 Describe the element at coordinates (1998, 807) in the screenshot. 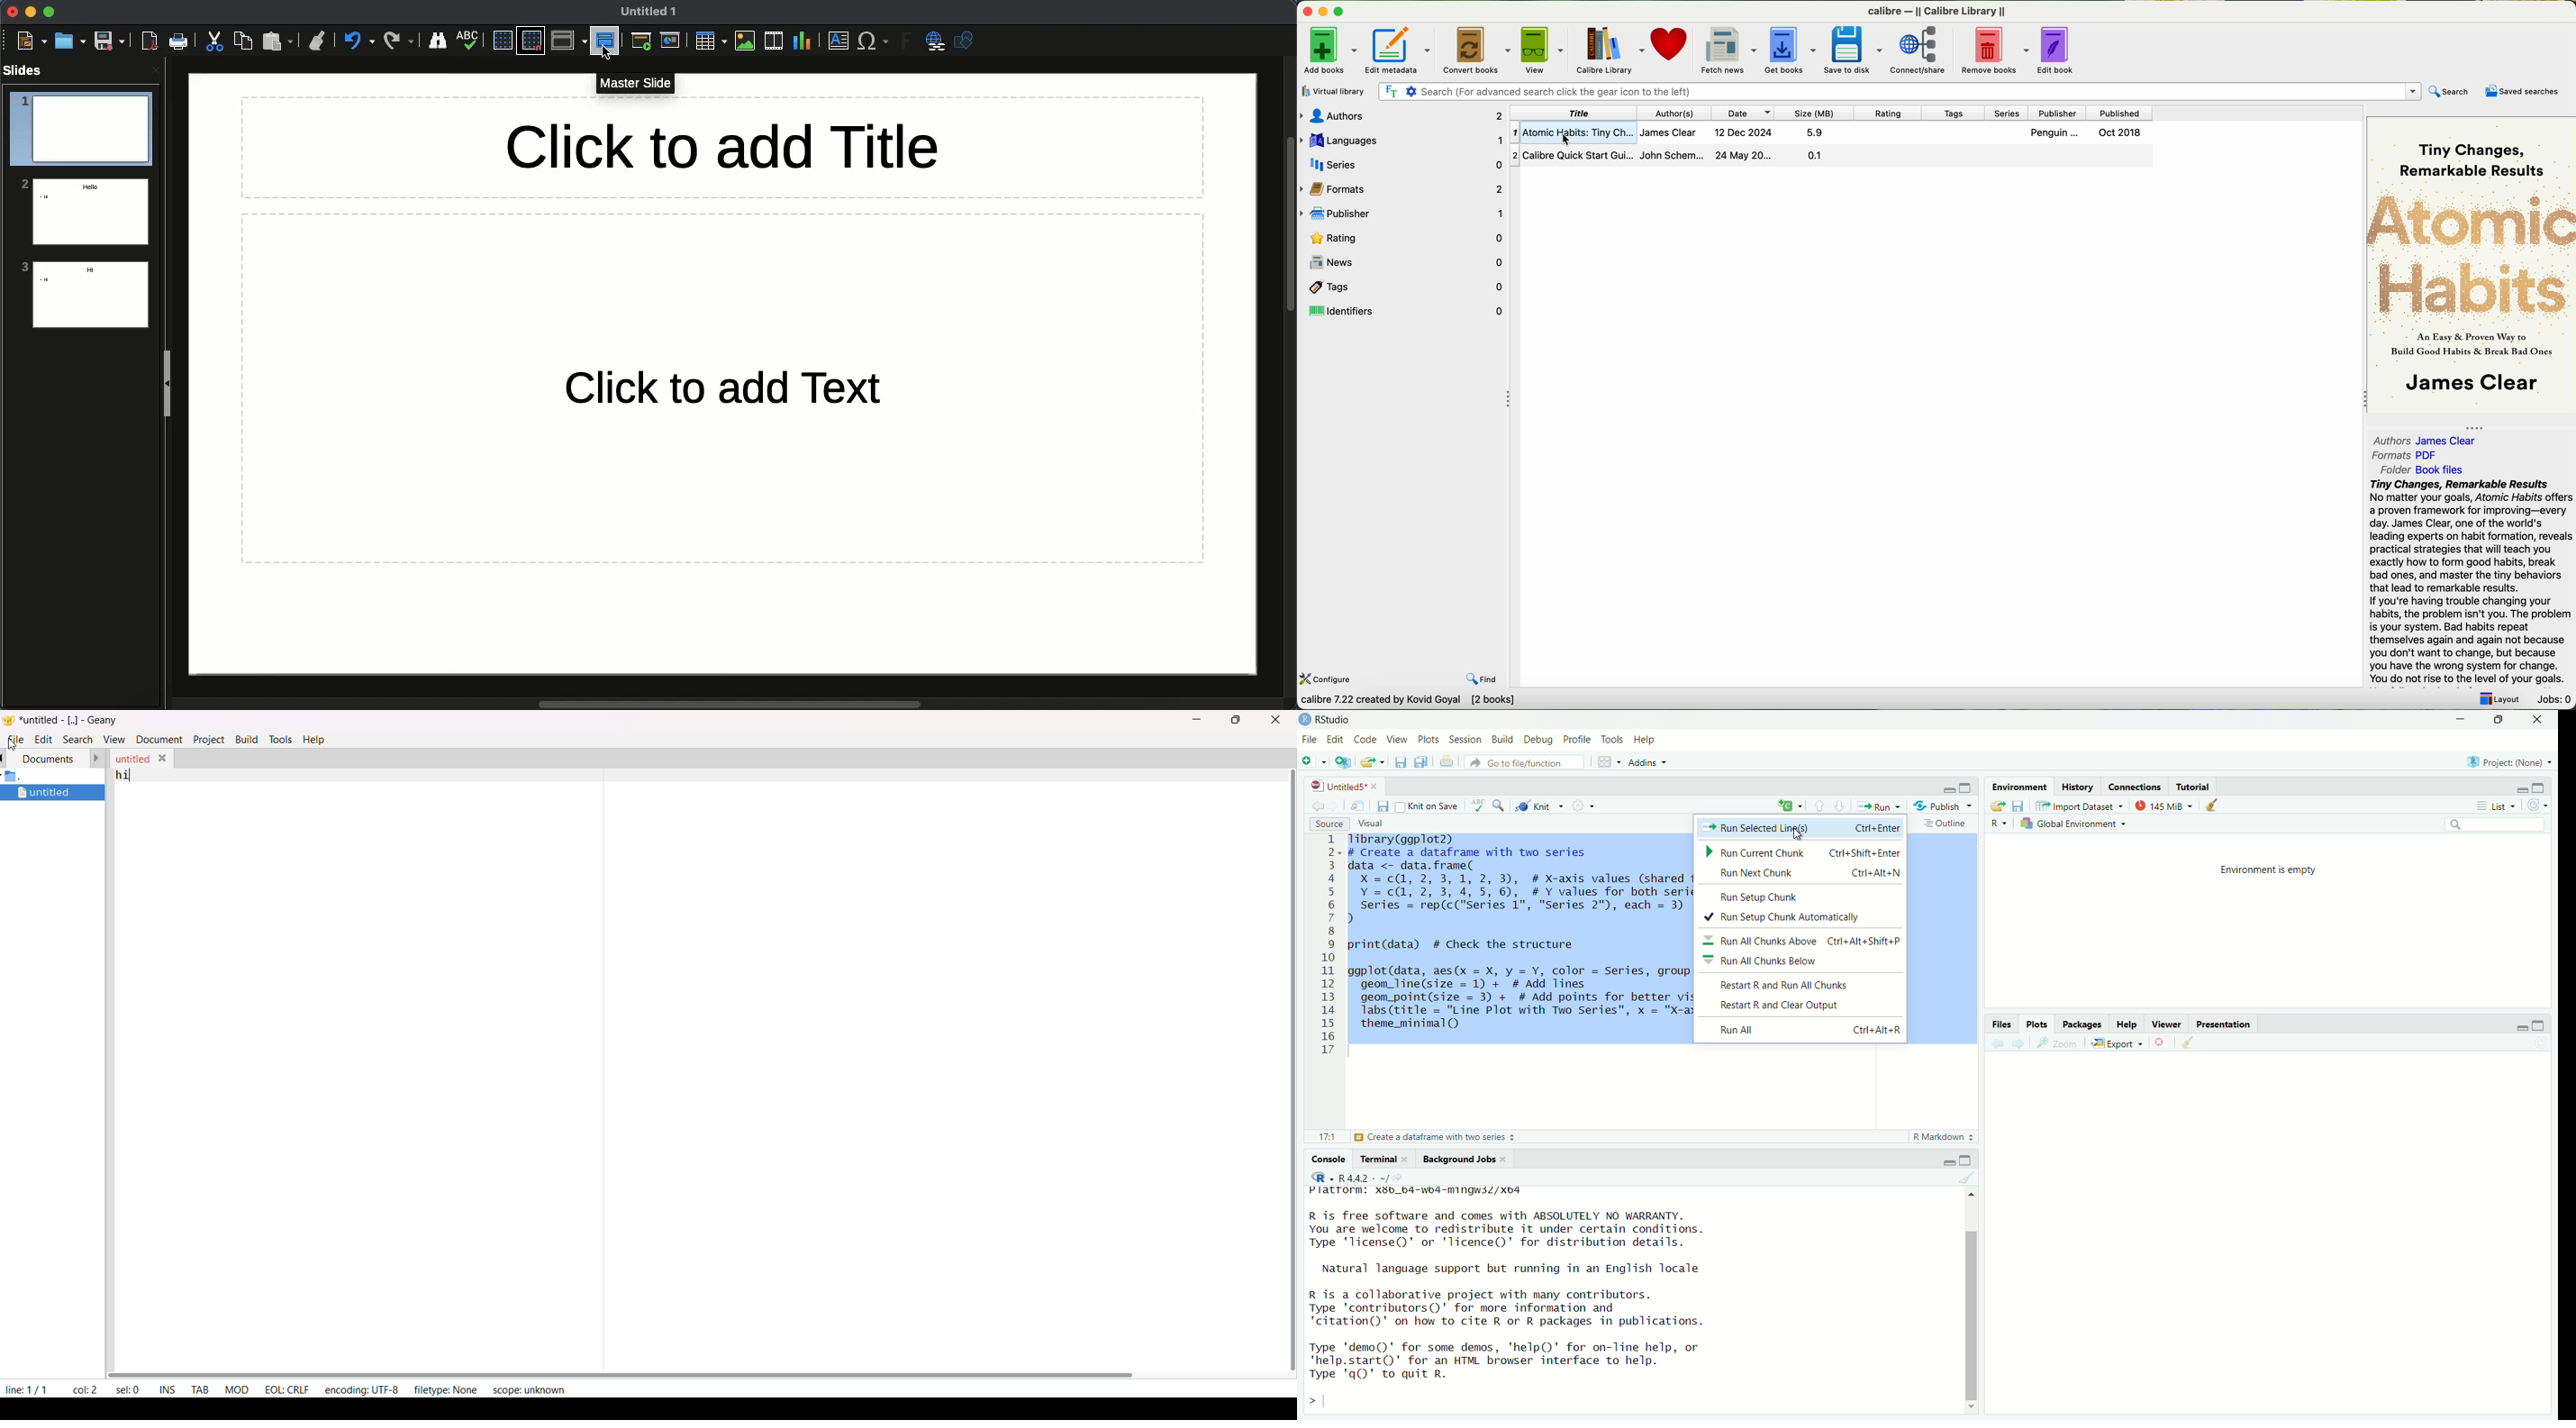

I see `Load workspace` at that location.